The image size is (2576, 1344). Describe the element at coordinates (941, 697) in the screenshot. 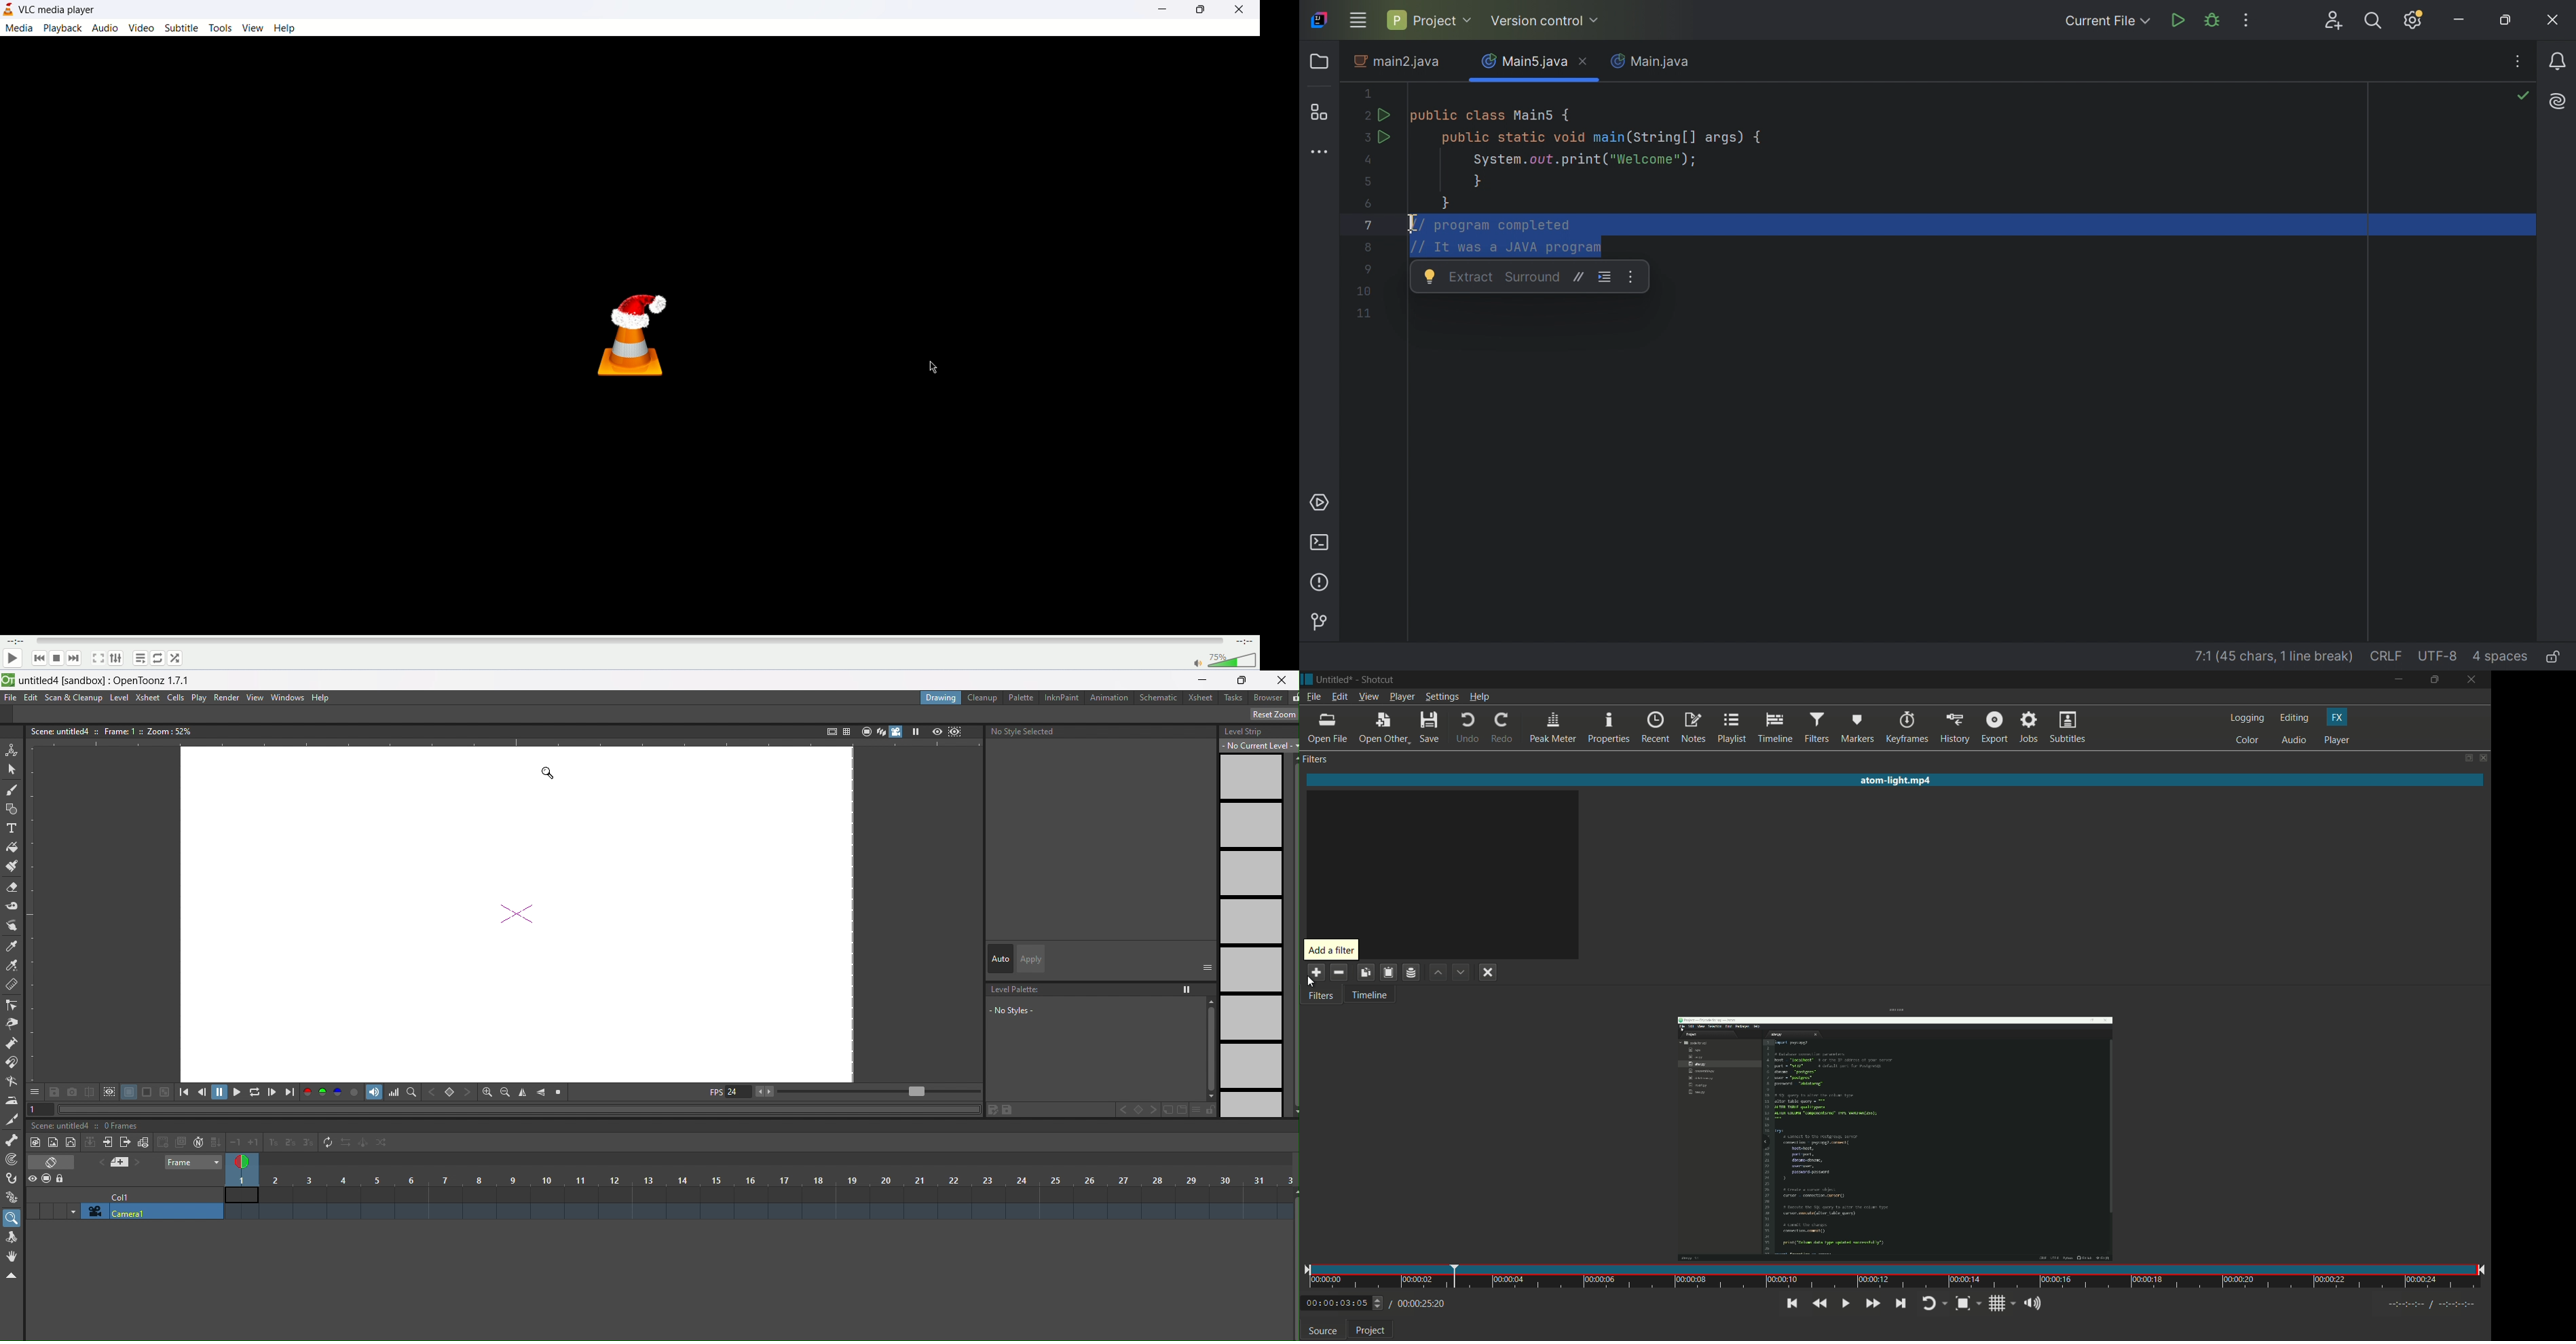

I see `drawing` at that location.